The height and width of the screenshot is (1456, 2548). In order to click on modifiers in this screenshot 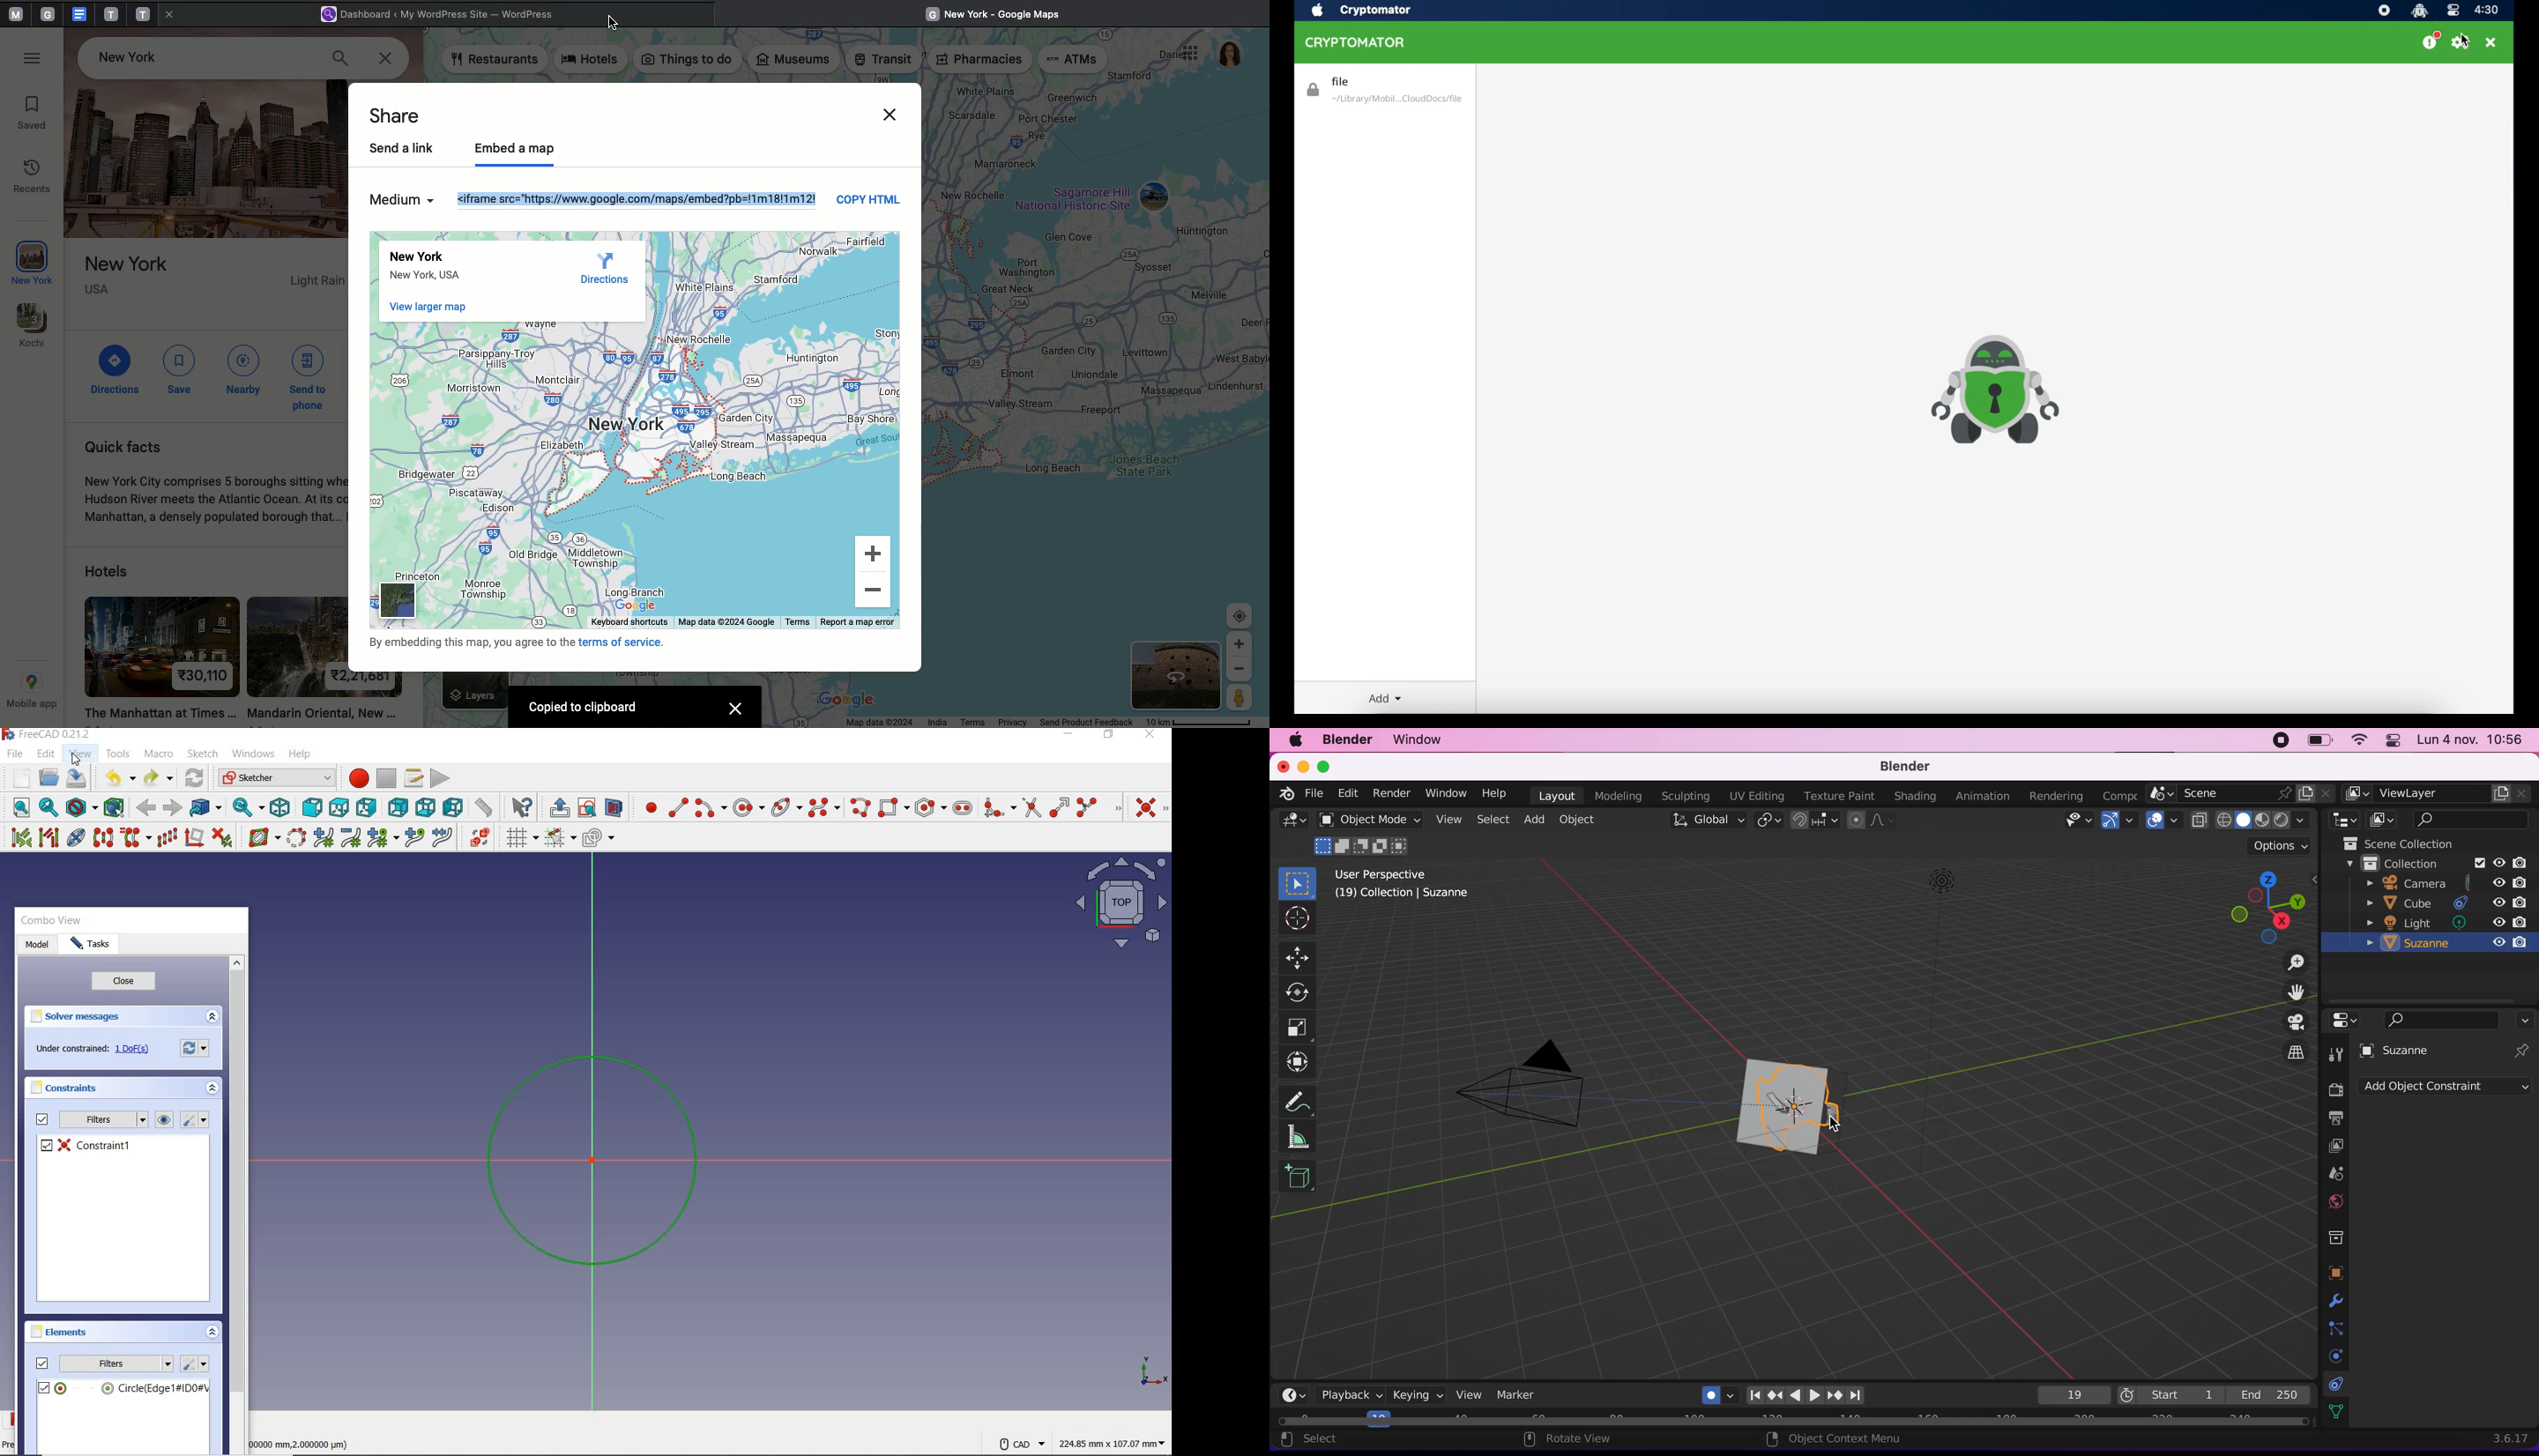, I will do `click(2334, 1299)`.